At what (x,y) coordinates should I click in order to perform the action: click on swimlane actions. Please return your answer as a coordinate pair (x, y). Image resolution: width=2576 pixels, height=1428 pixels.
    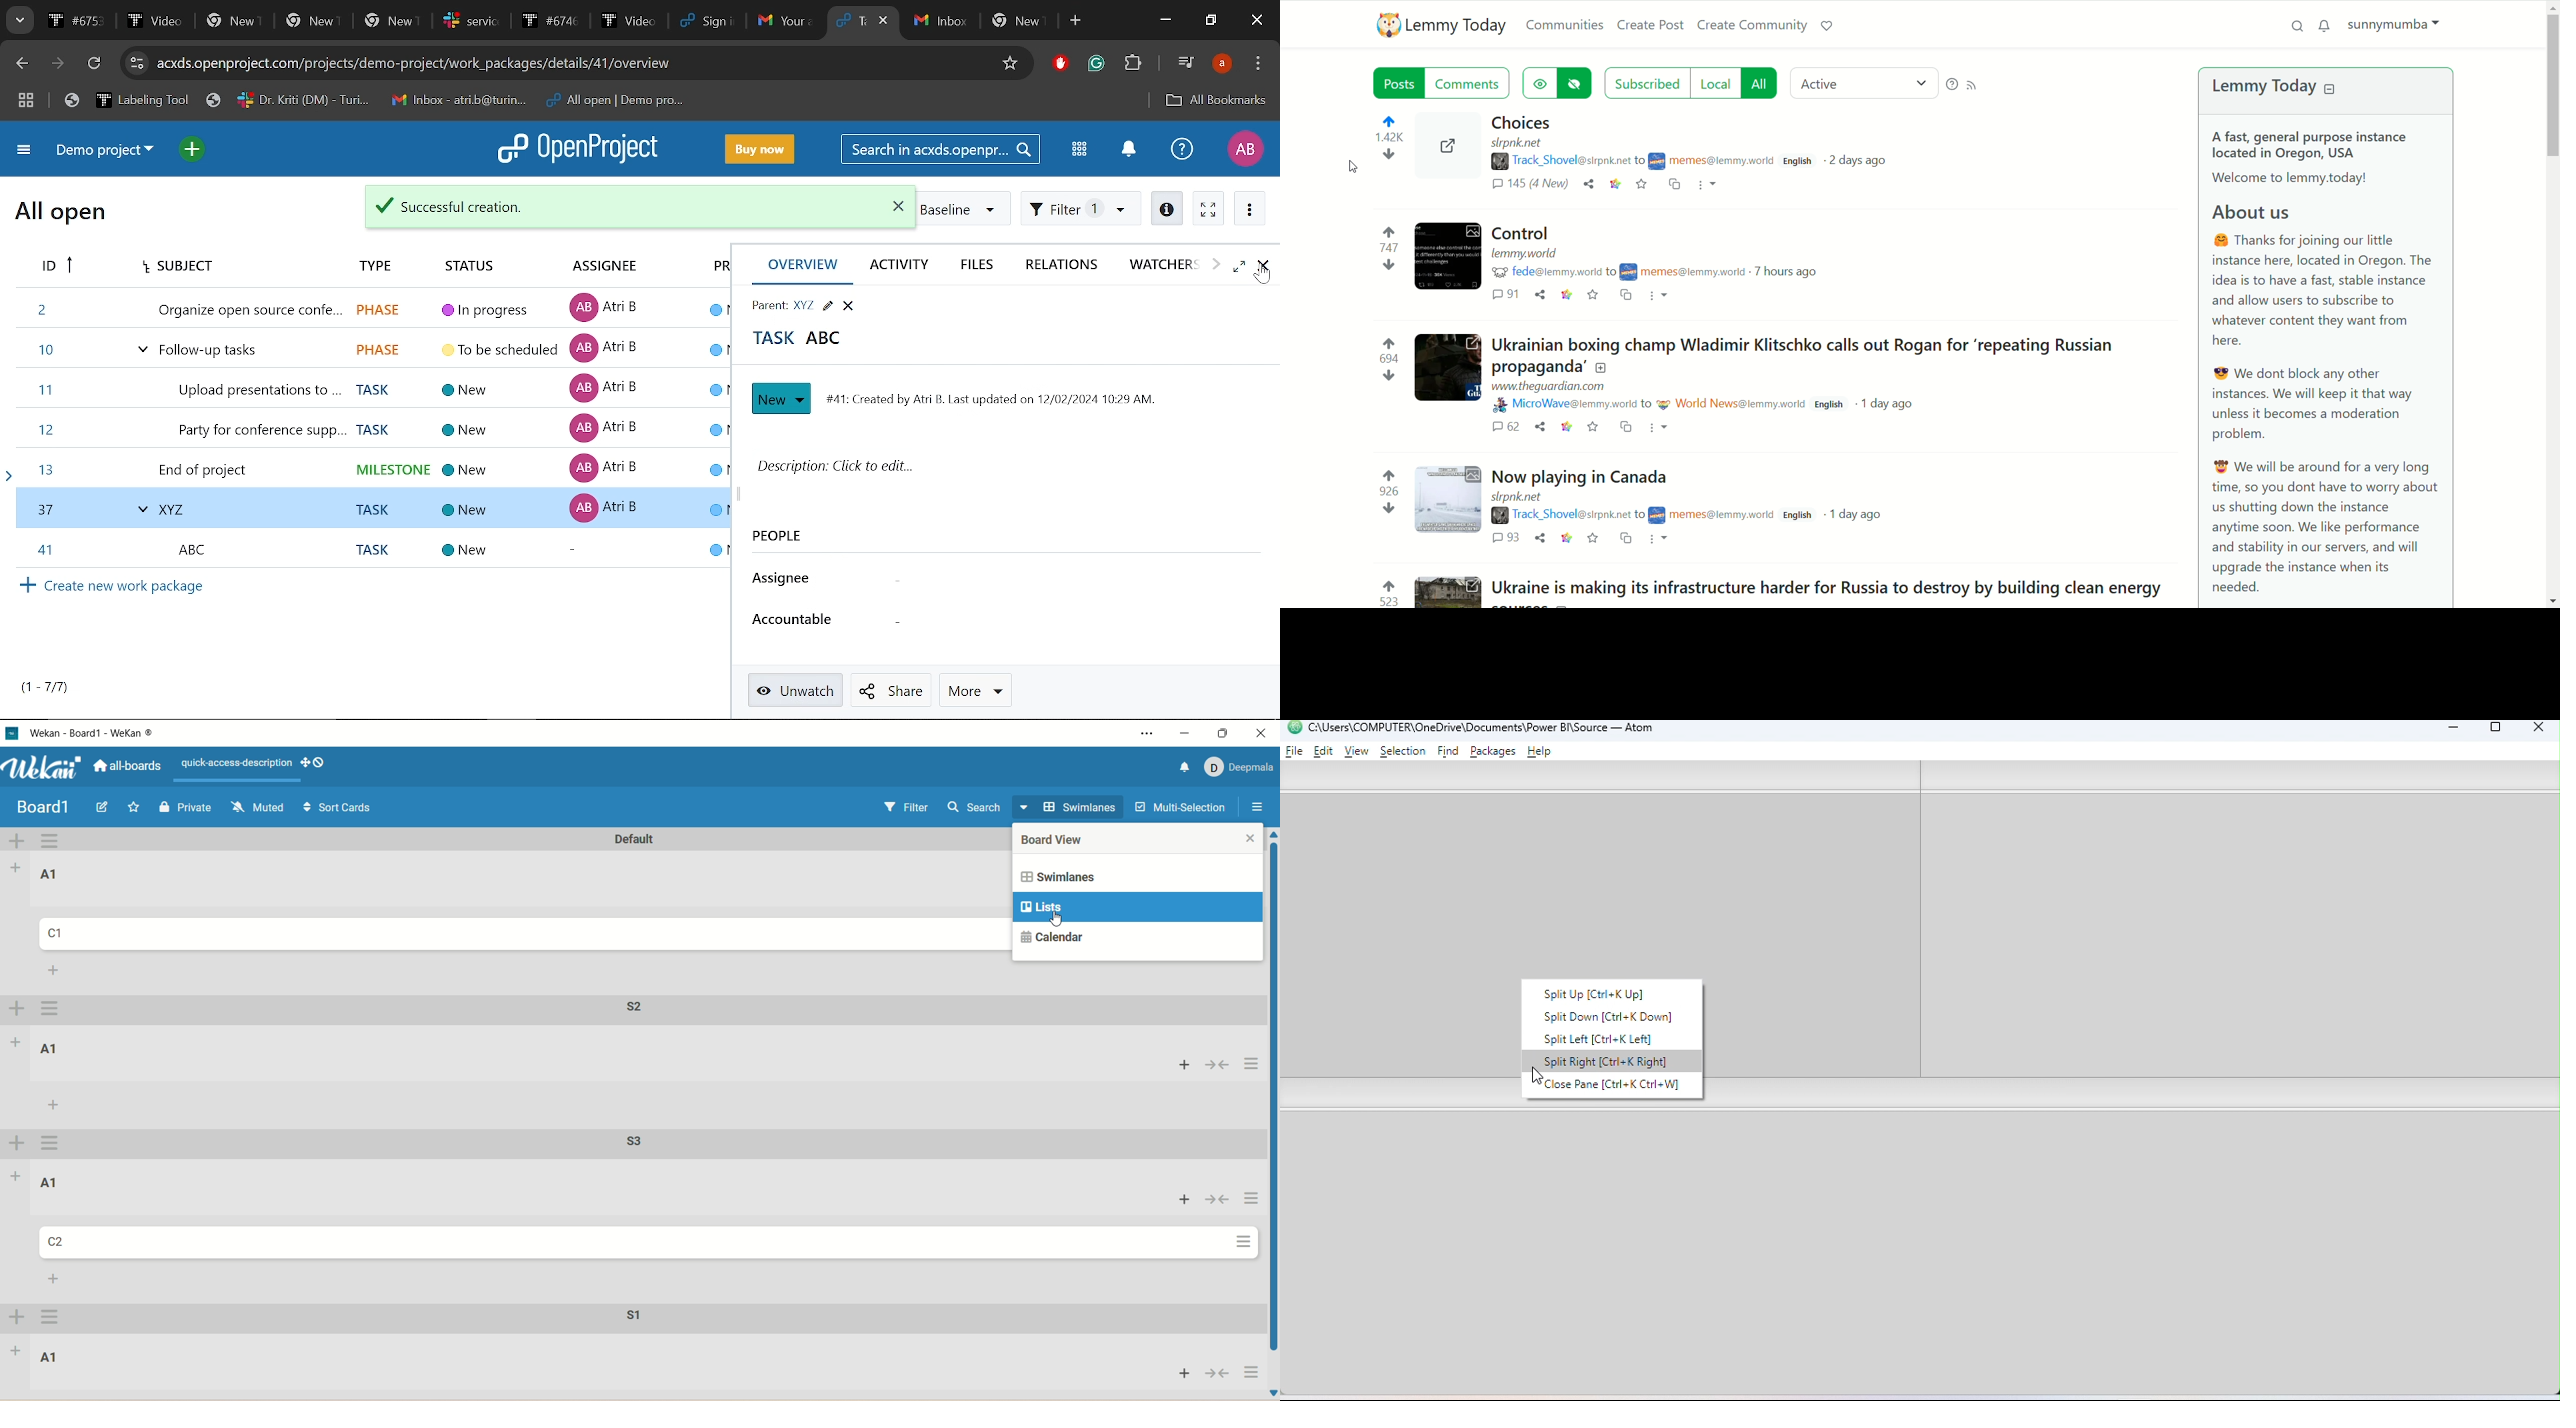
    Looking at the image, I should click on (55, 841).